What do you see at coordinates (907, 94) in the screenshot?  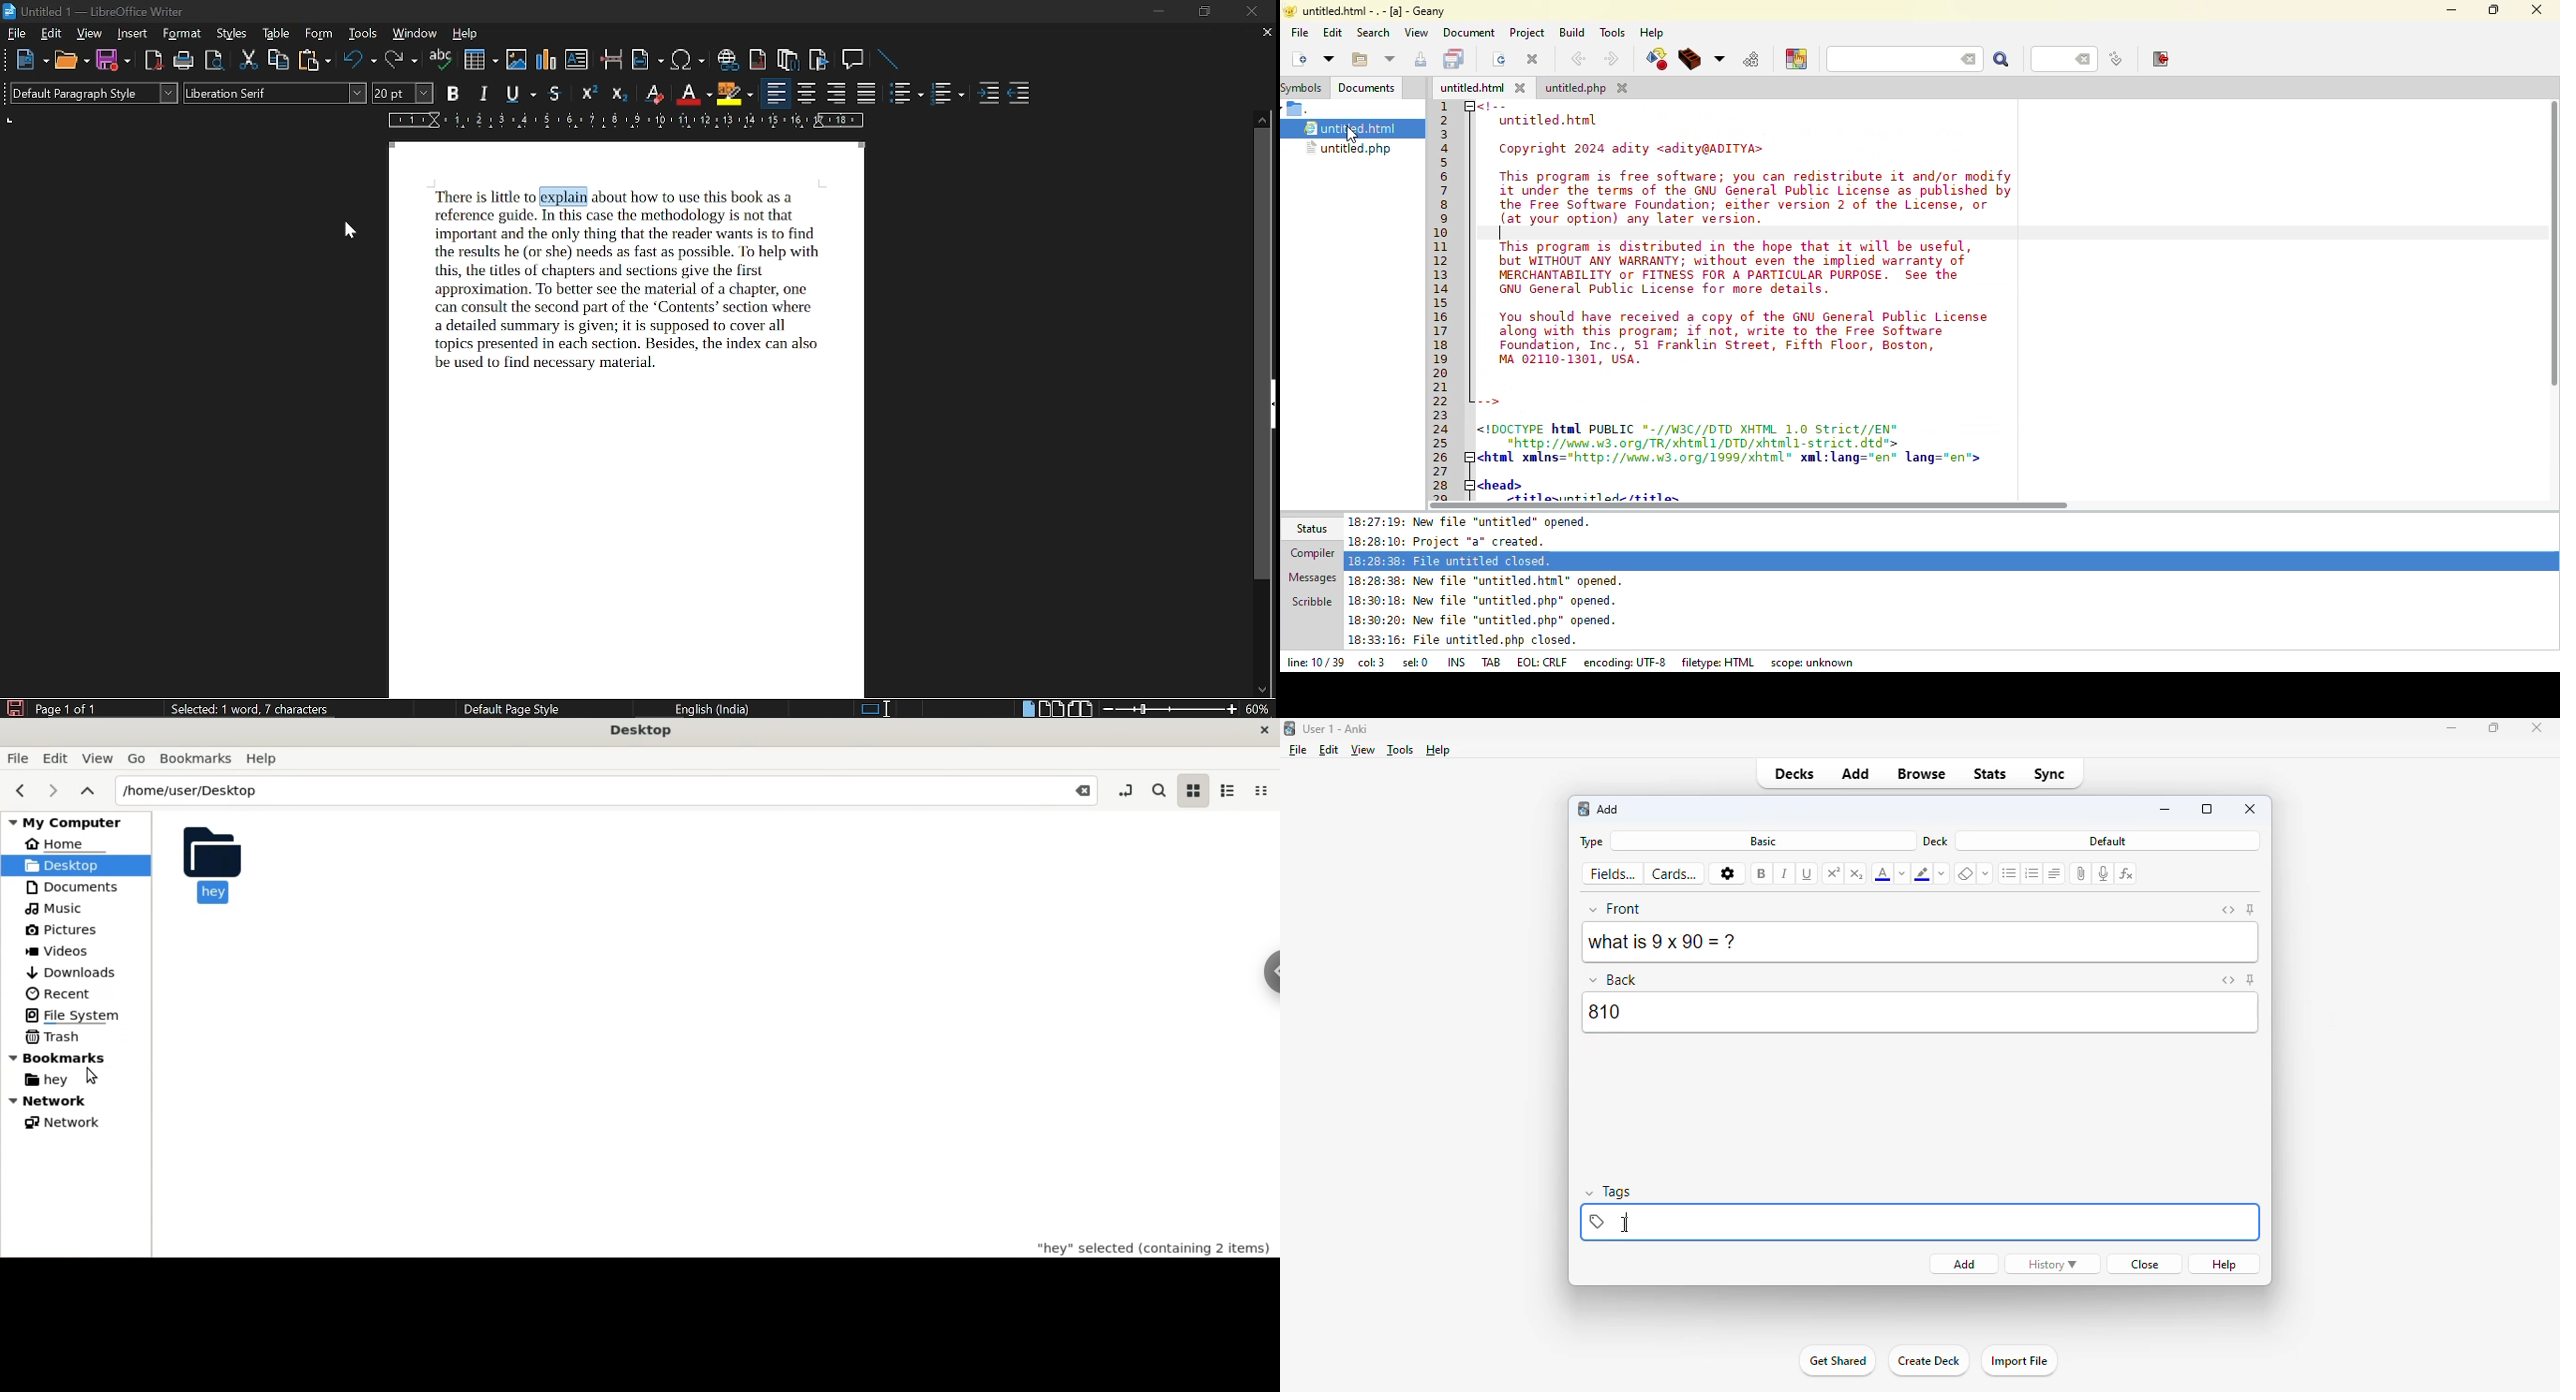 I see `toggle ordered list` at bounding box center [907, 94].